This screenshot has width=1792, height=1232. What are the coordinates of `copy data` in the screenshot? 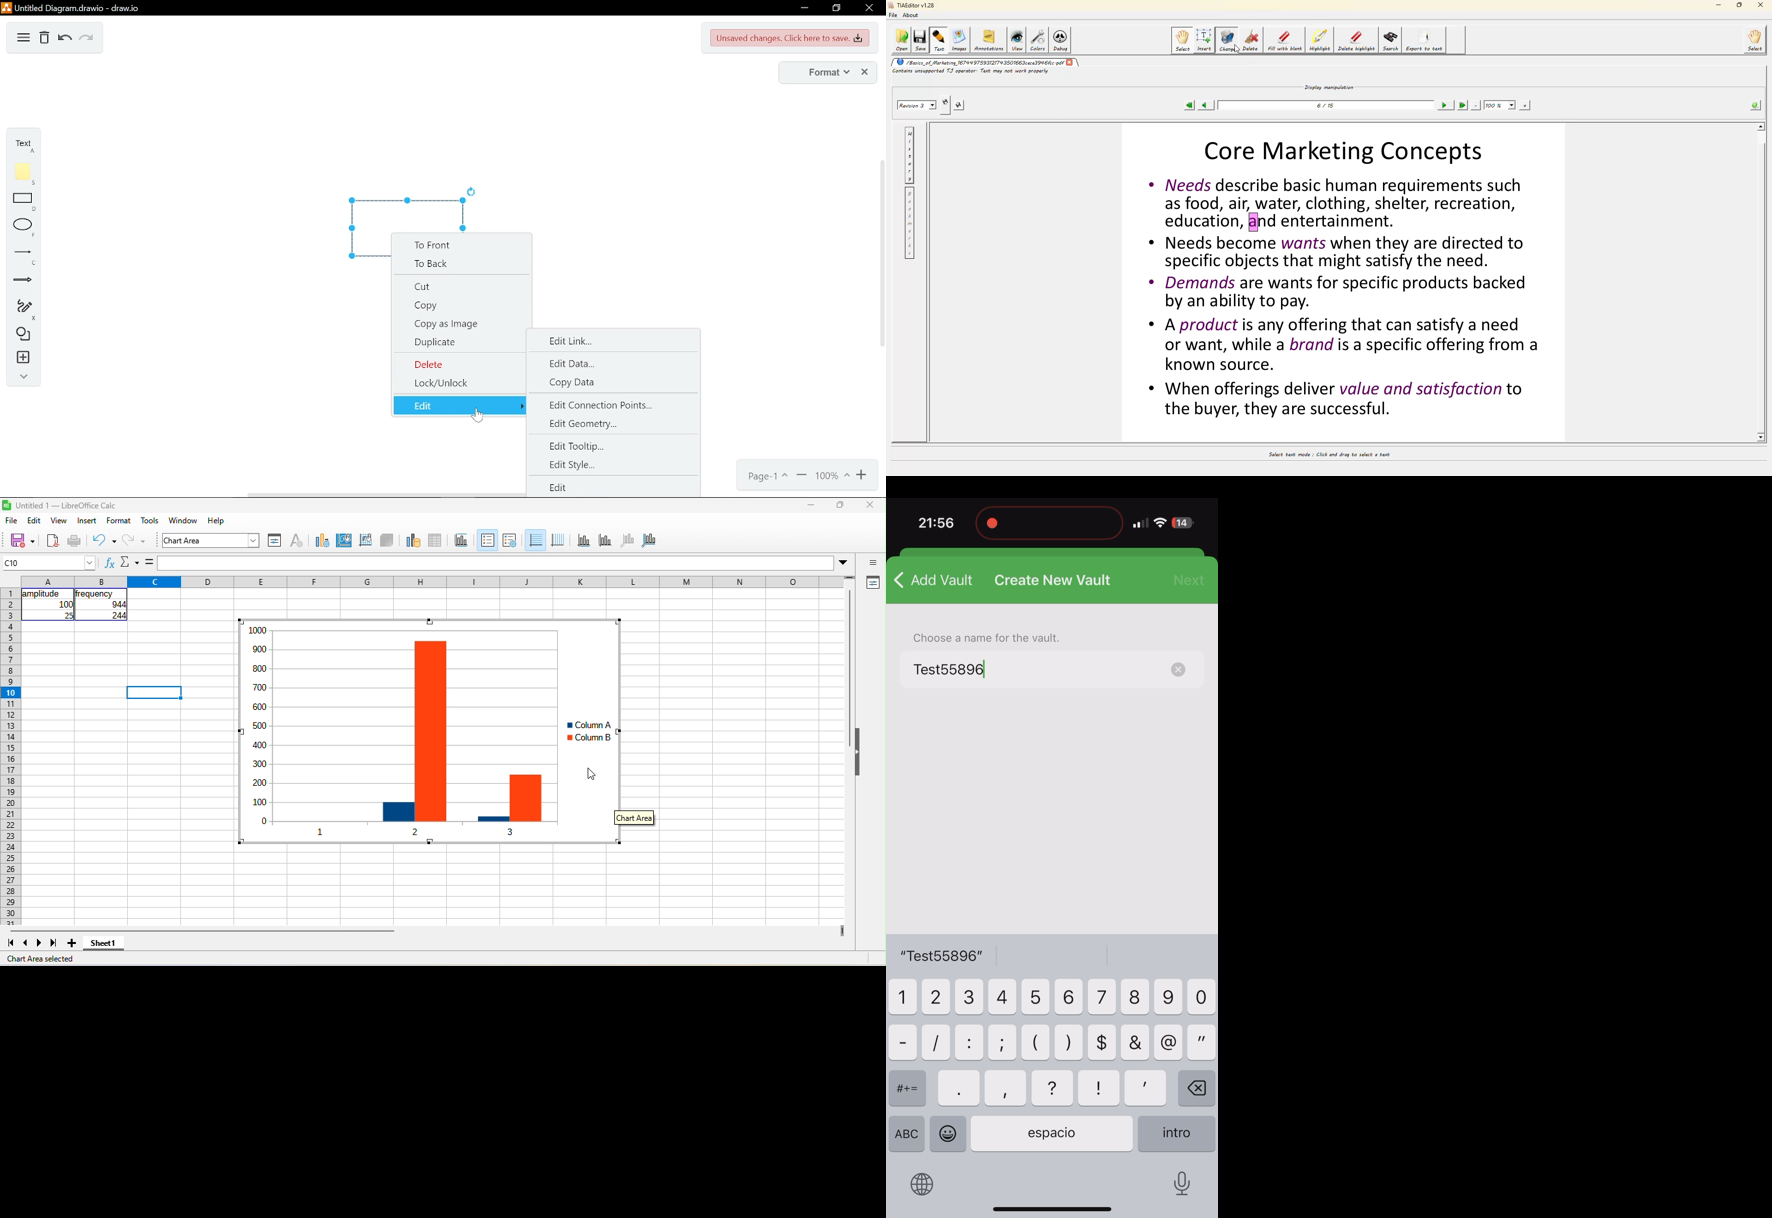 It's located at (575, 385).